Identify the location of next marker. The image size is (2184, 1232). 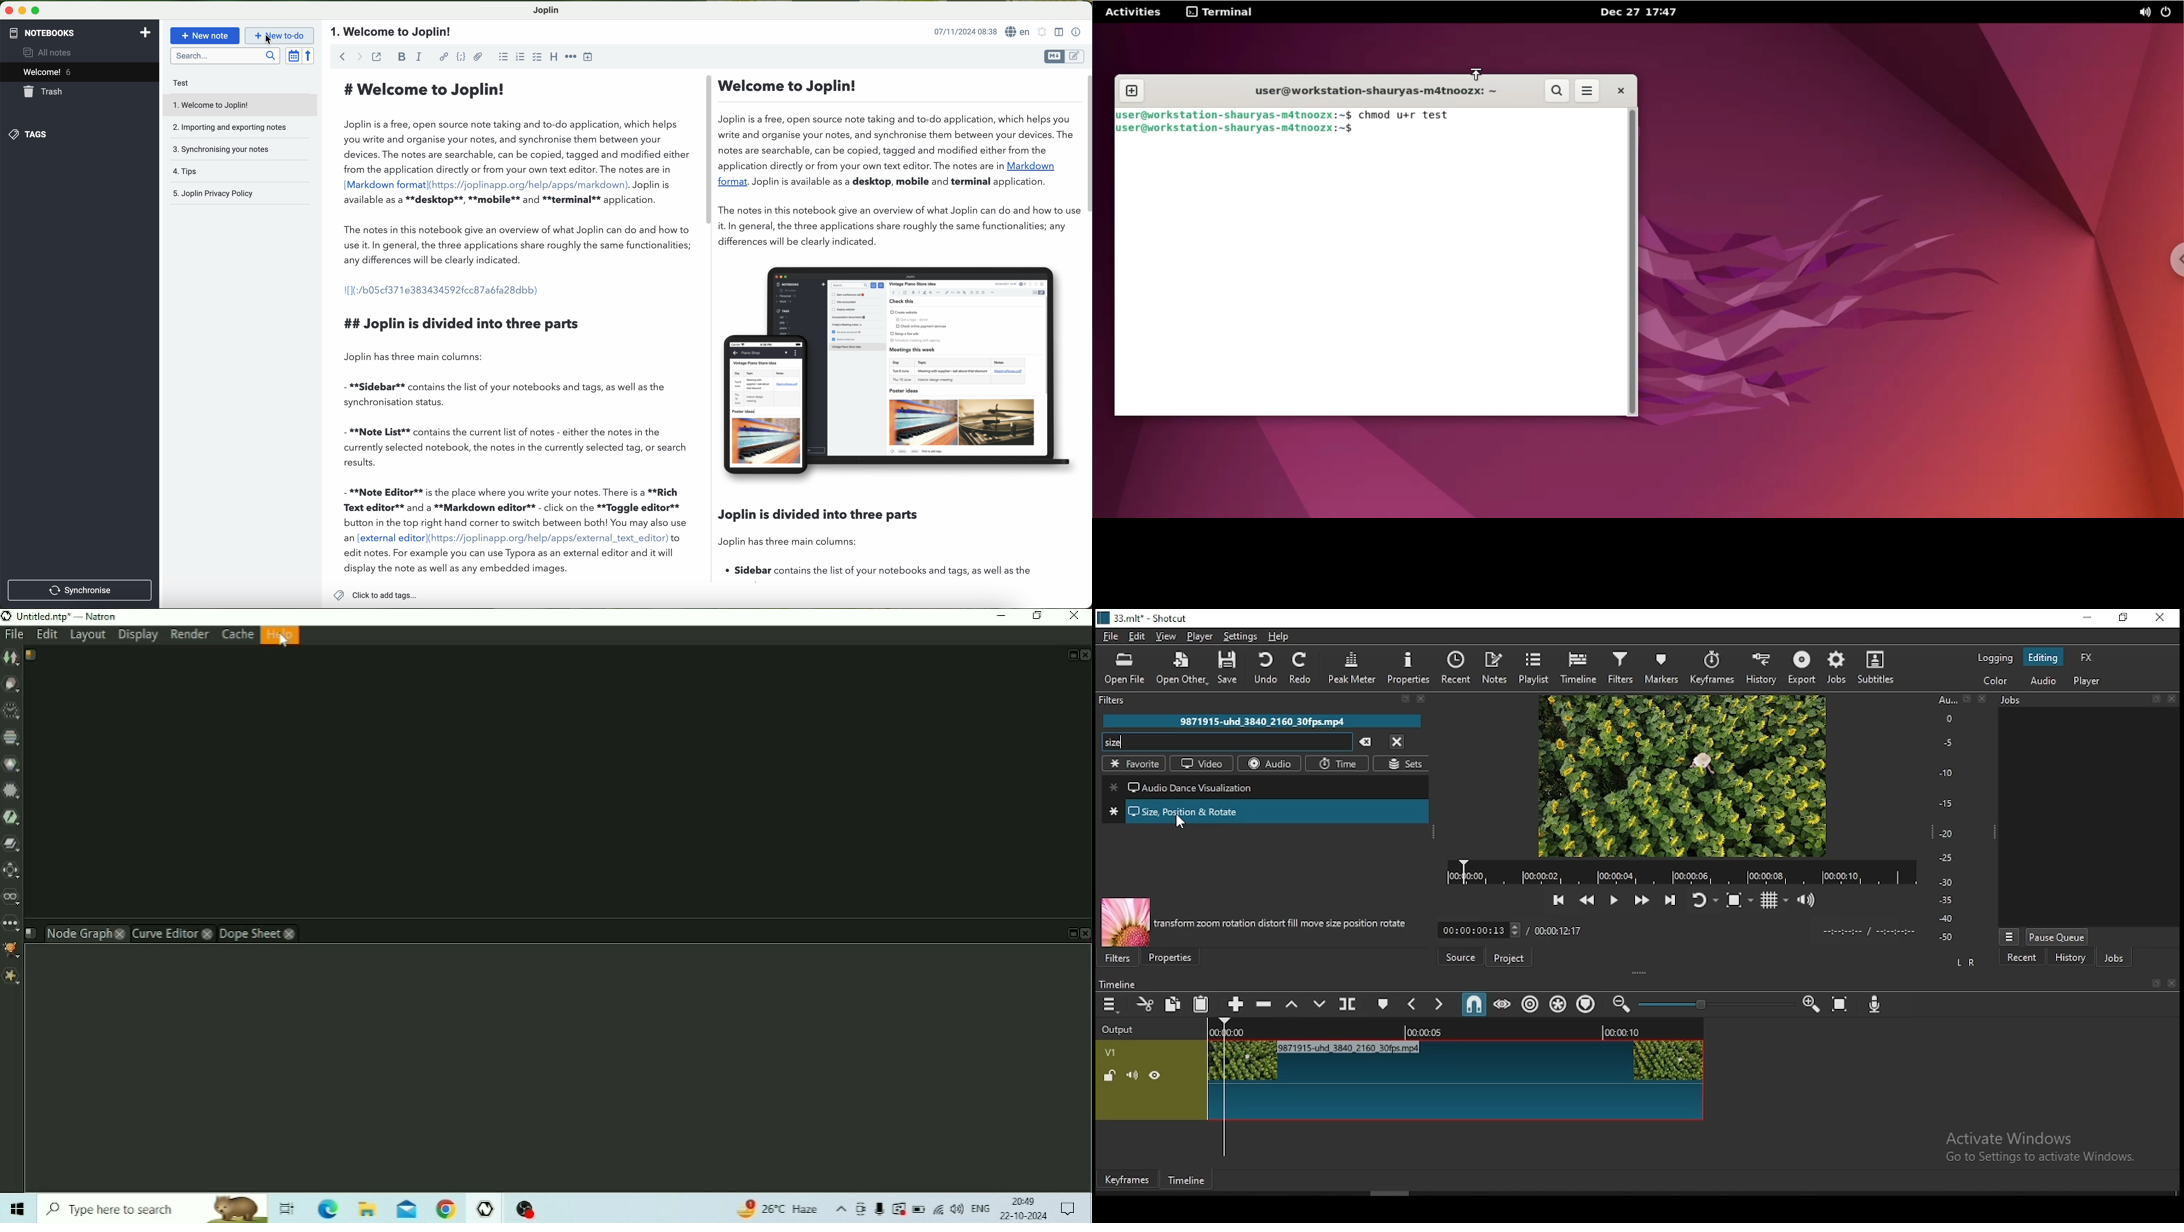
(1439, 1003).